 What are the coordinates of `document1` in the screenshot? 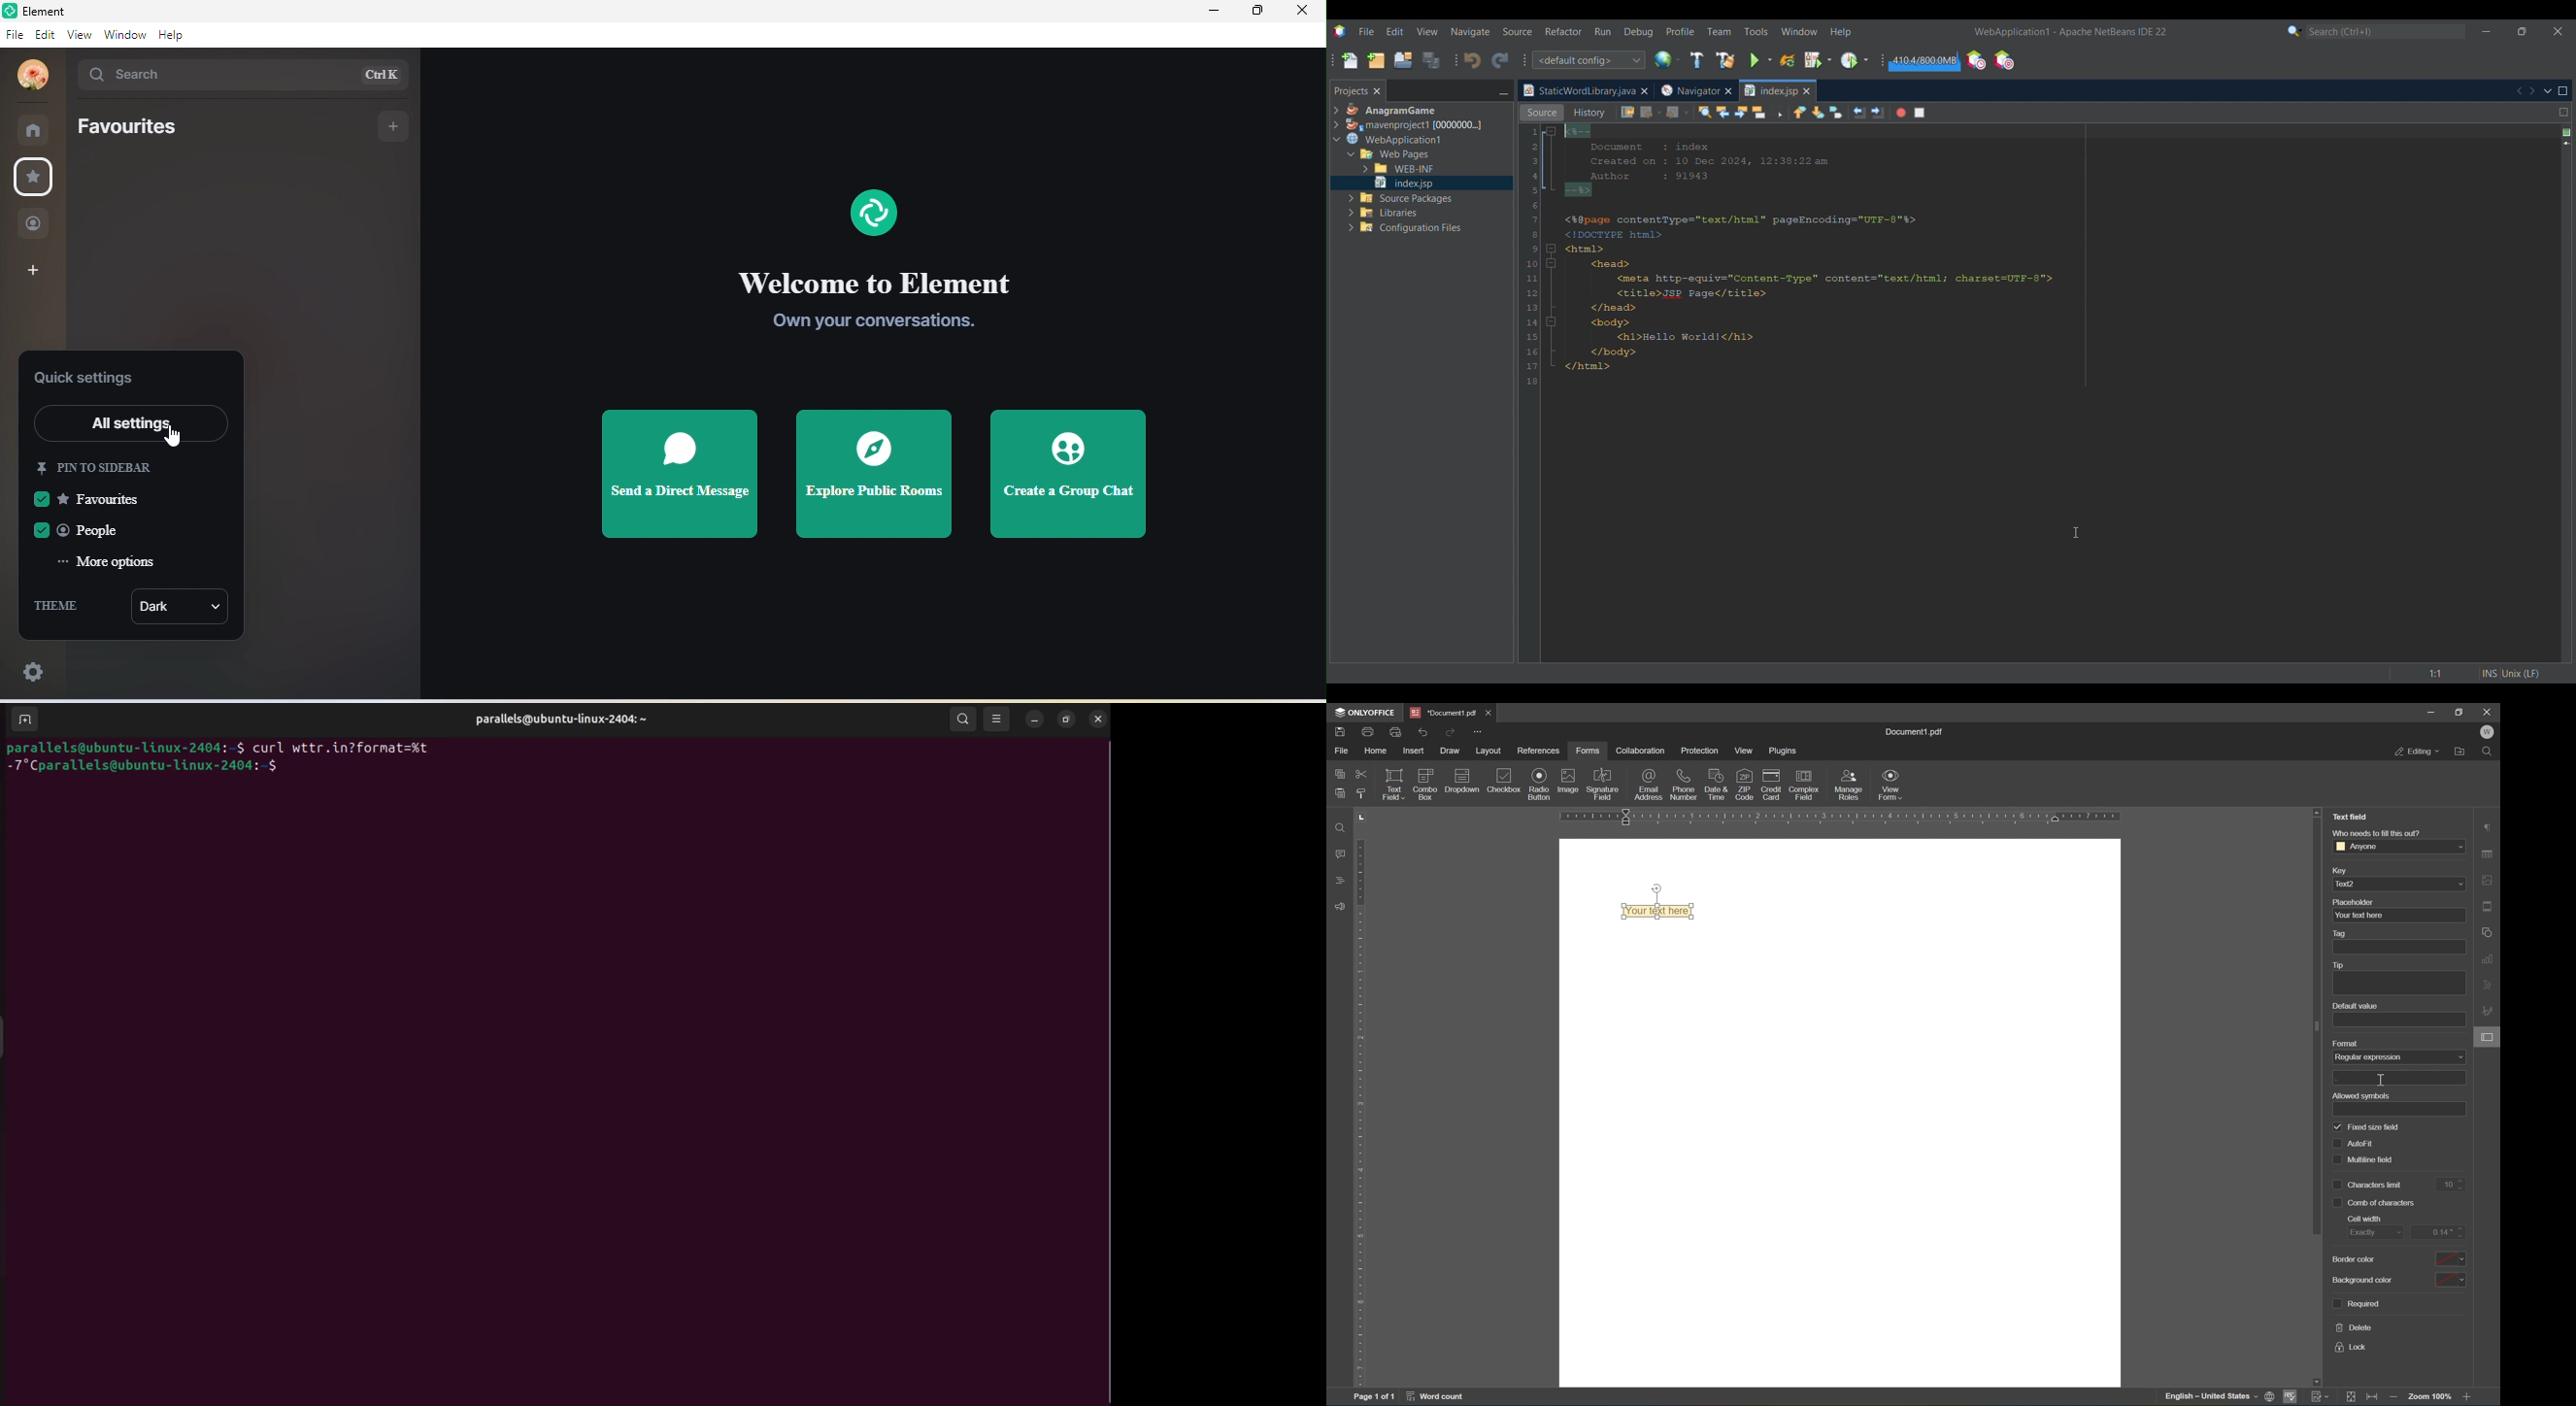 It's located at (1441, 710).